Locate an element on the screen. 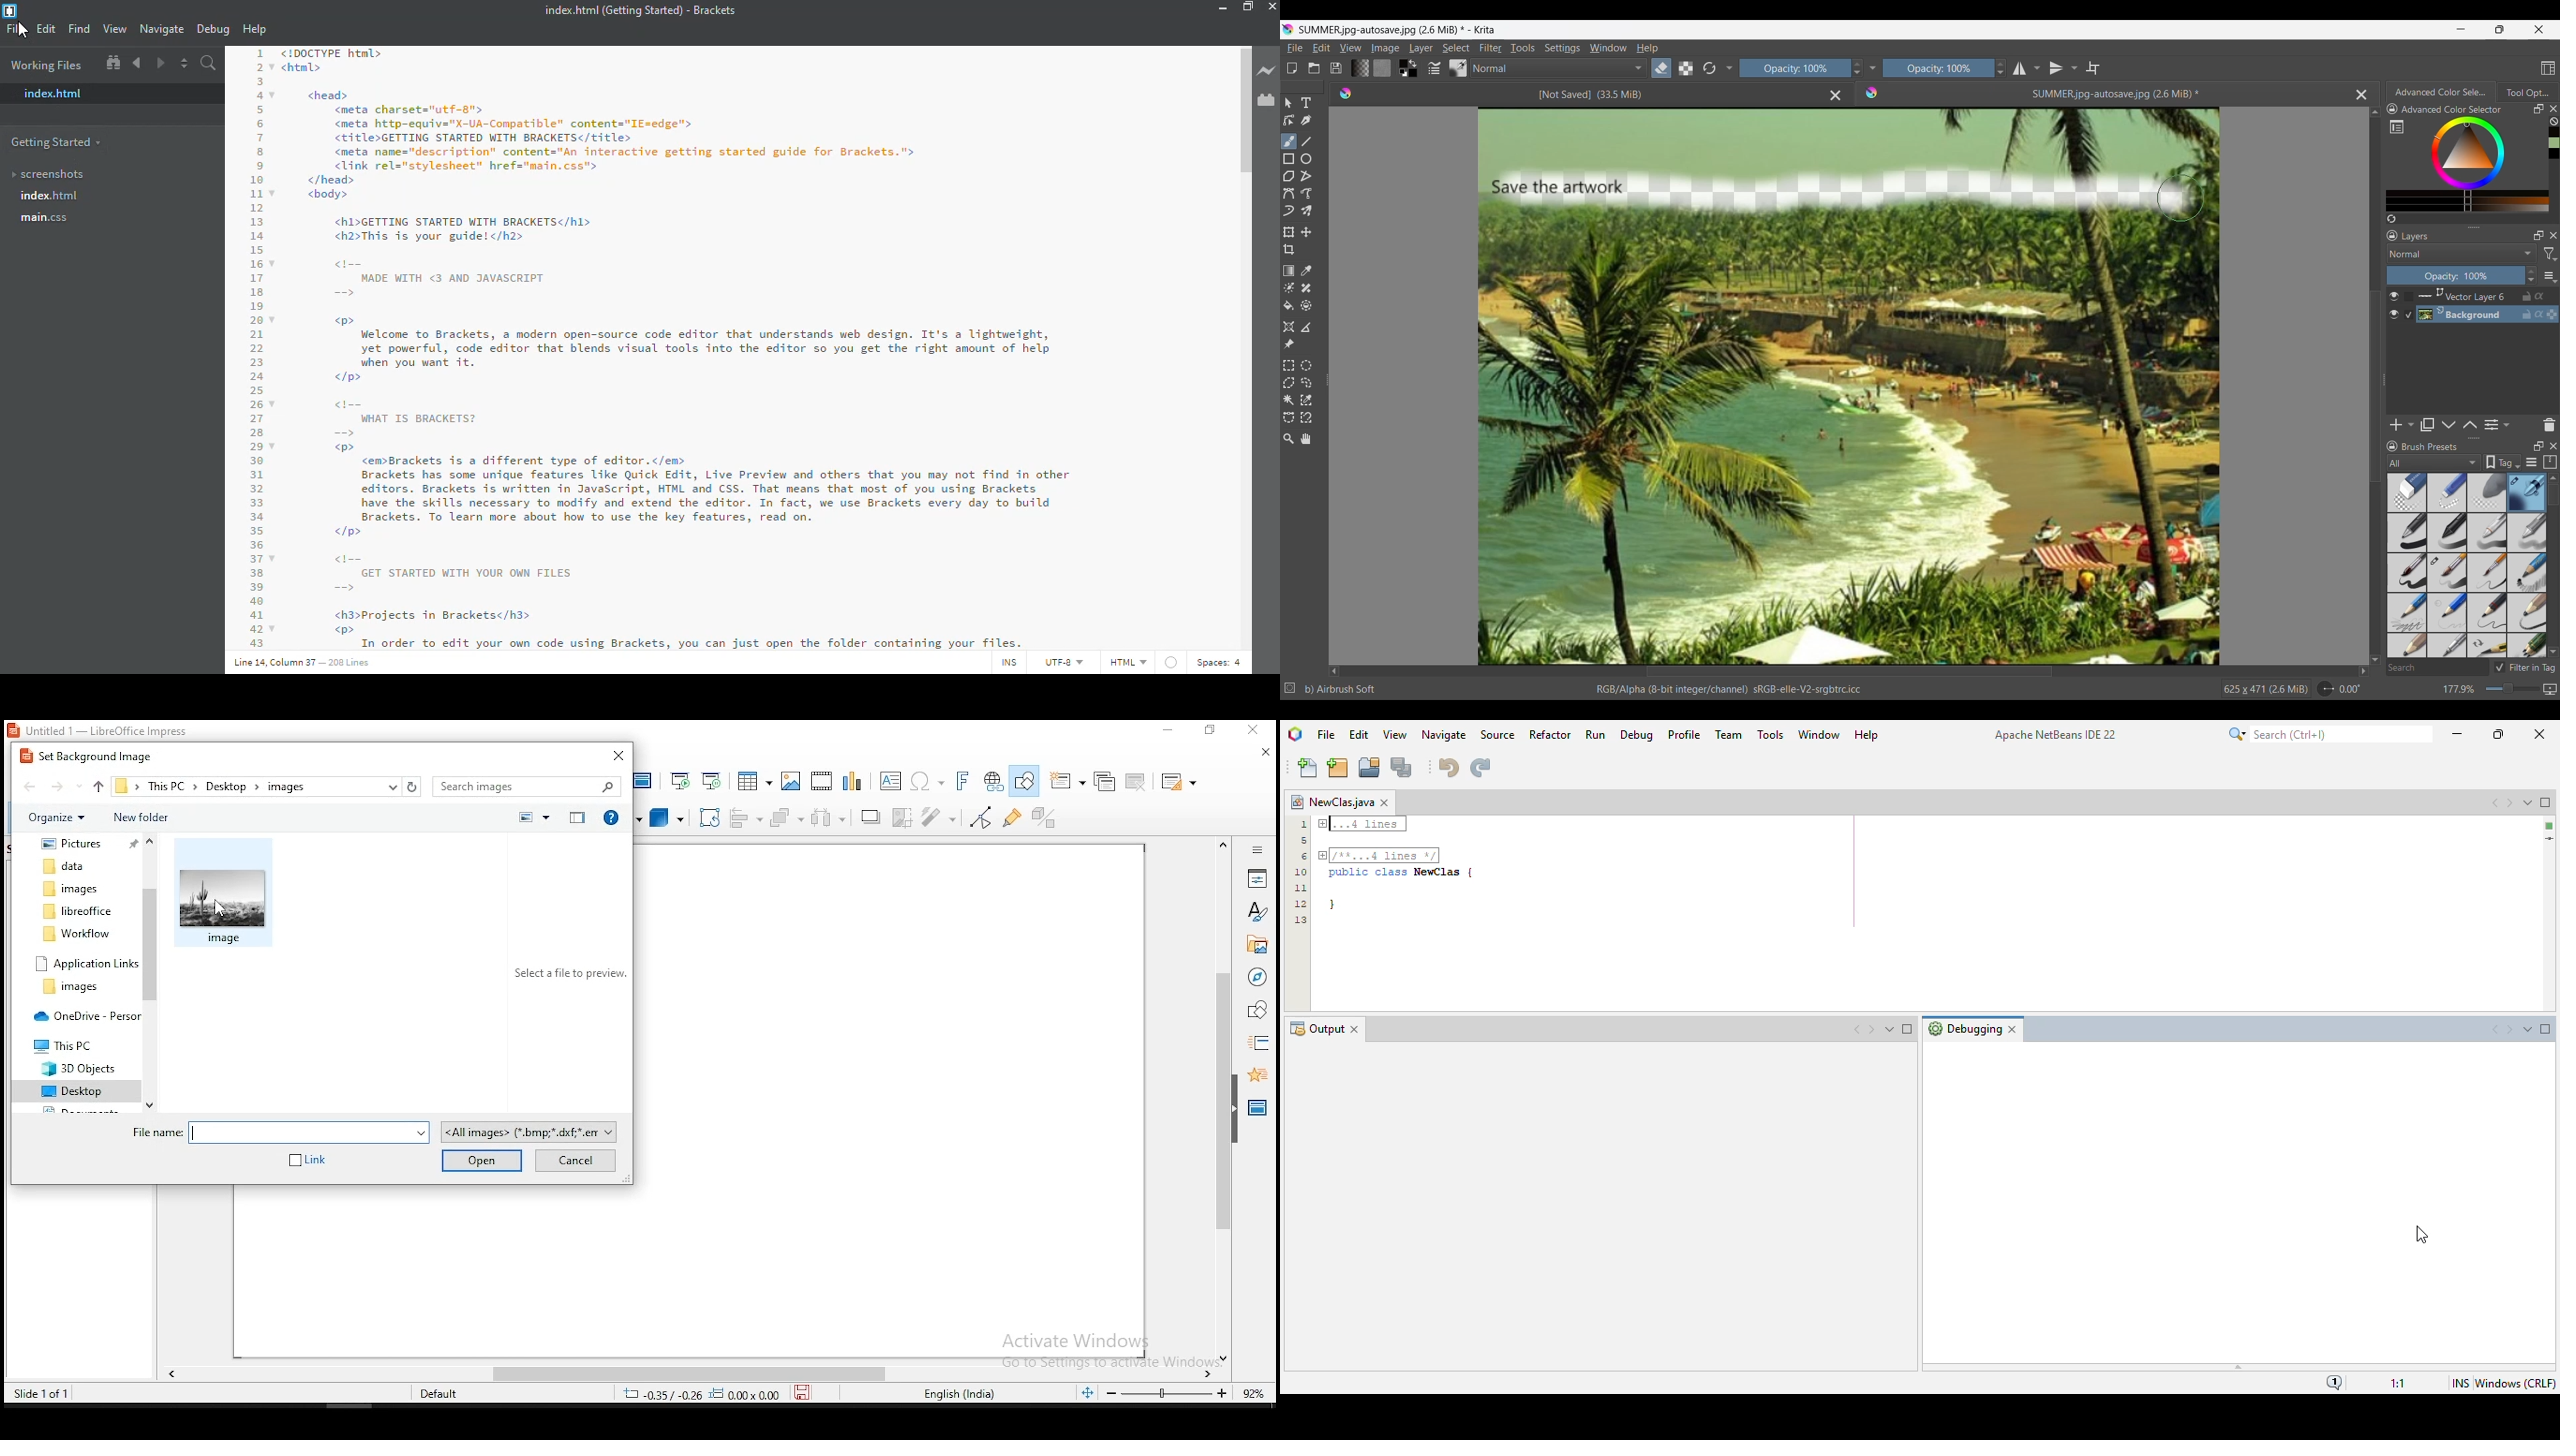  open is located at coordinates (479, 1160).